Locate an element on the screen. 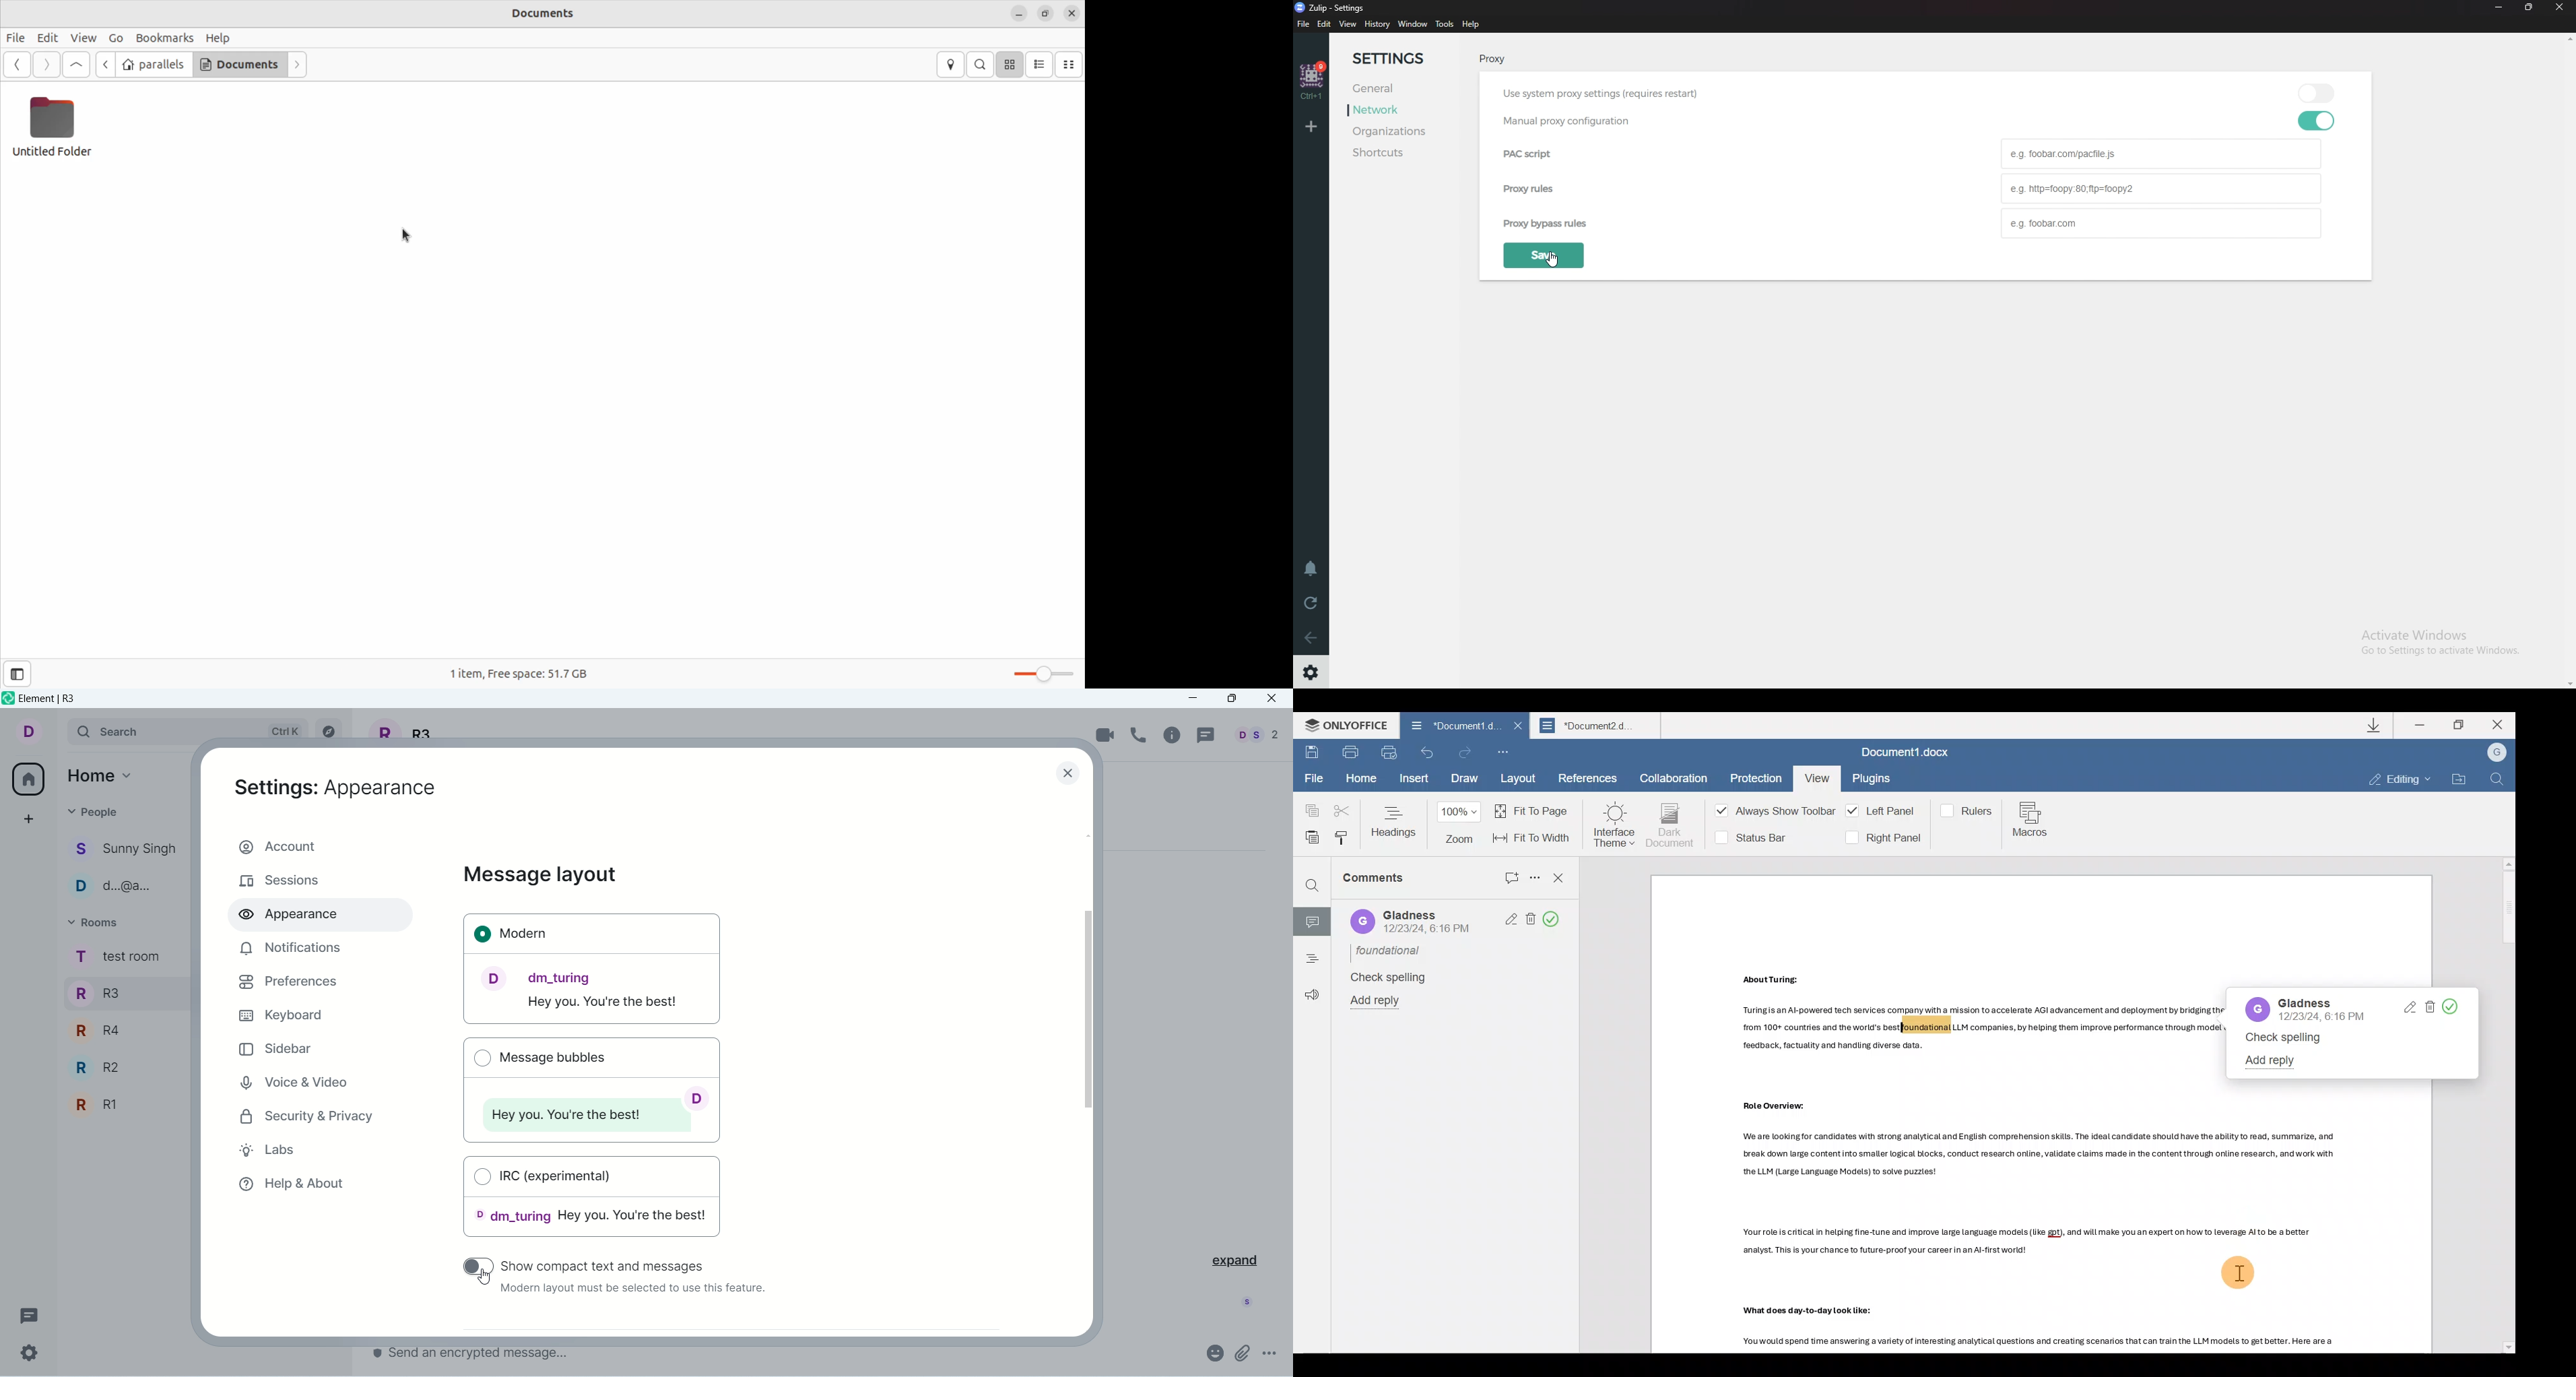 This screenshot has width=2576, height=1400. voice call is located at coordinates (1142, 735).